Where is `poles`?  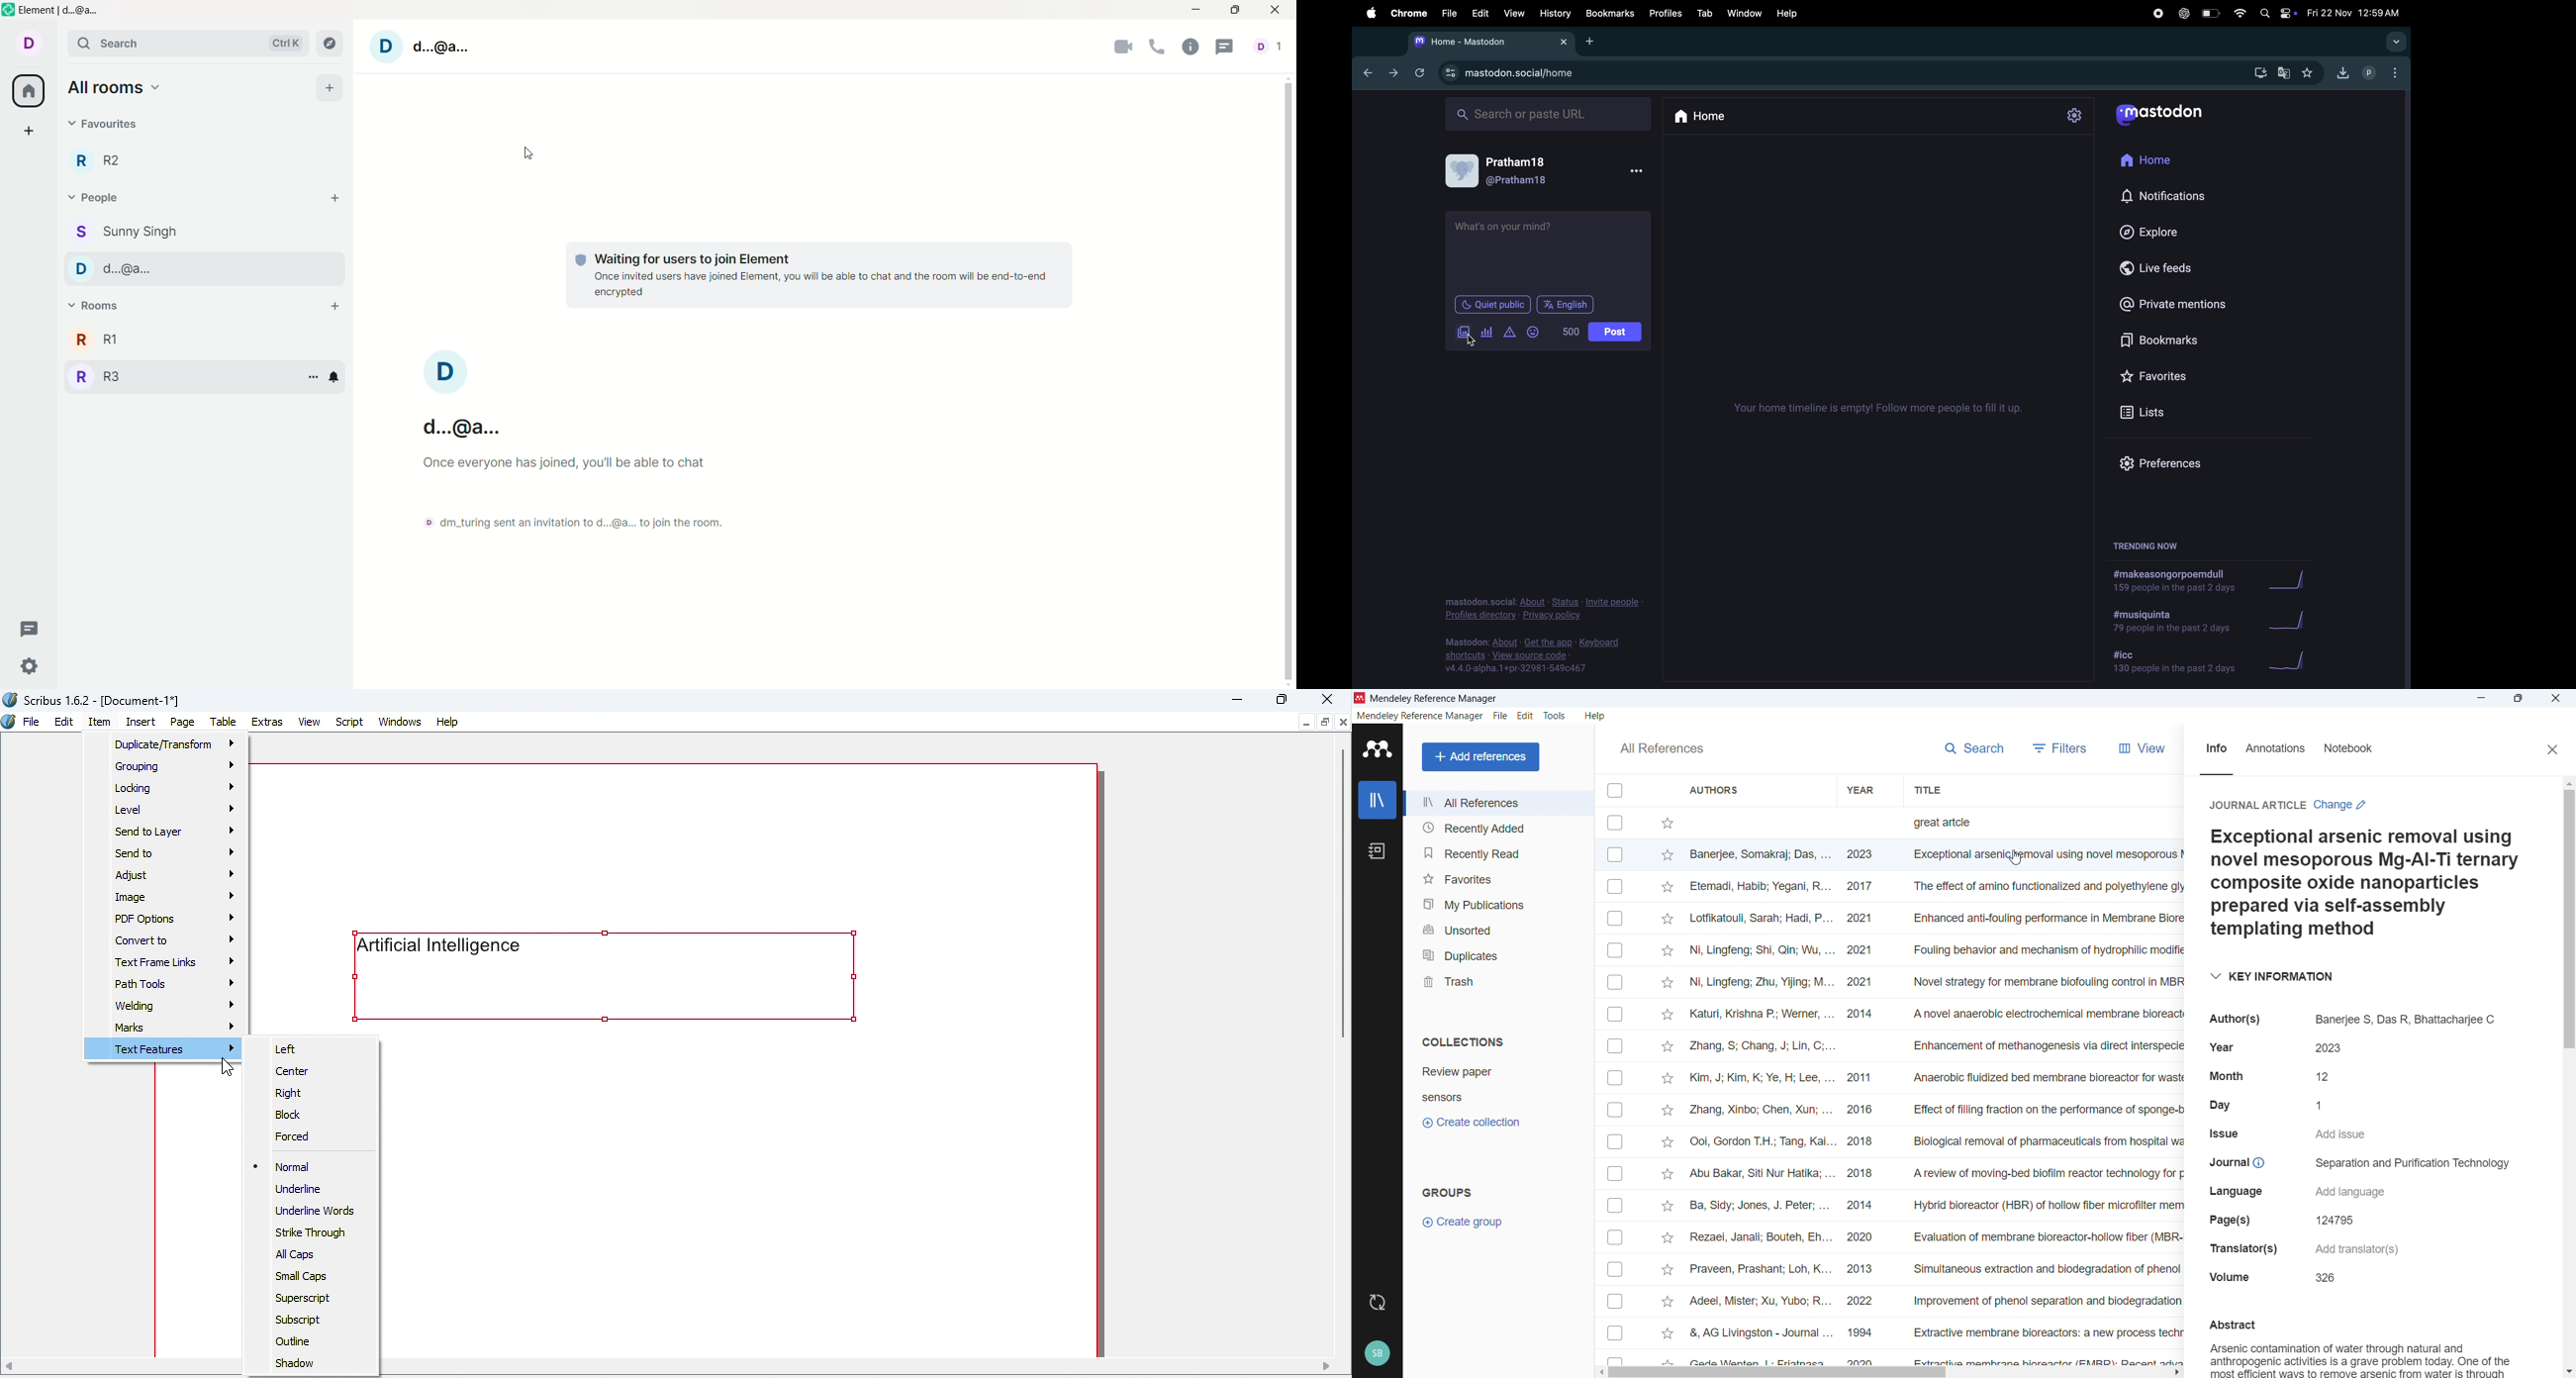
poles is located at coordinates (1486, 330).